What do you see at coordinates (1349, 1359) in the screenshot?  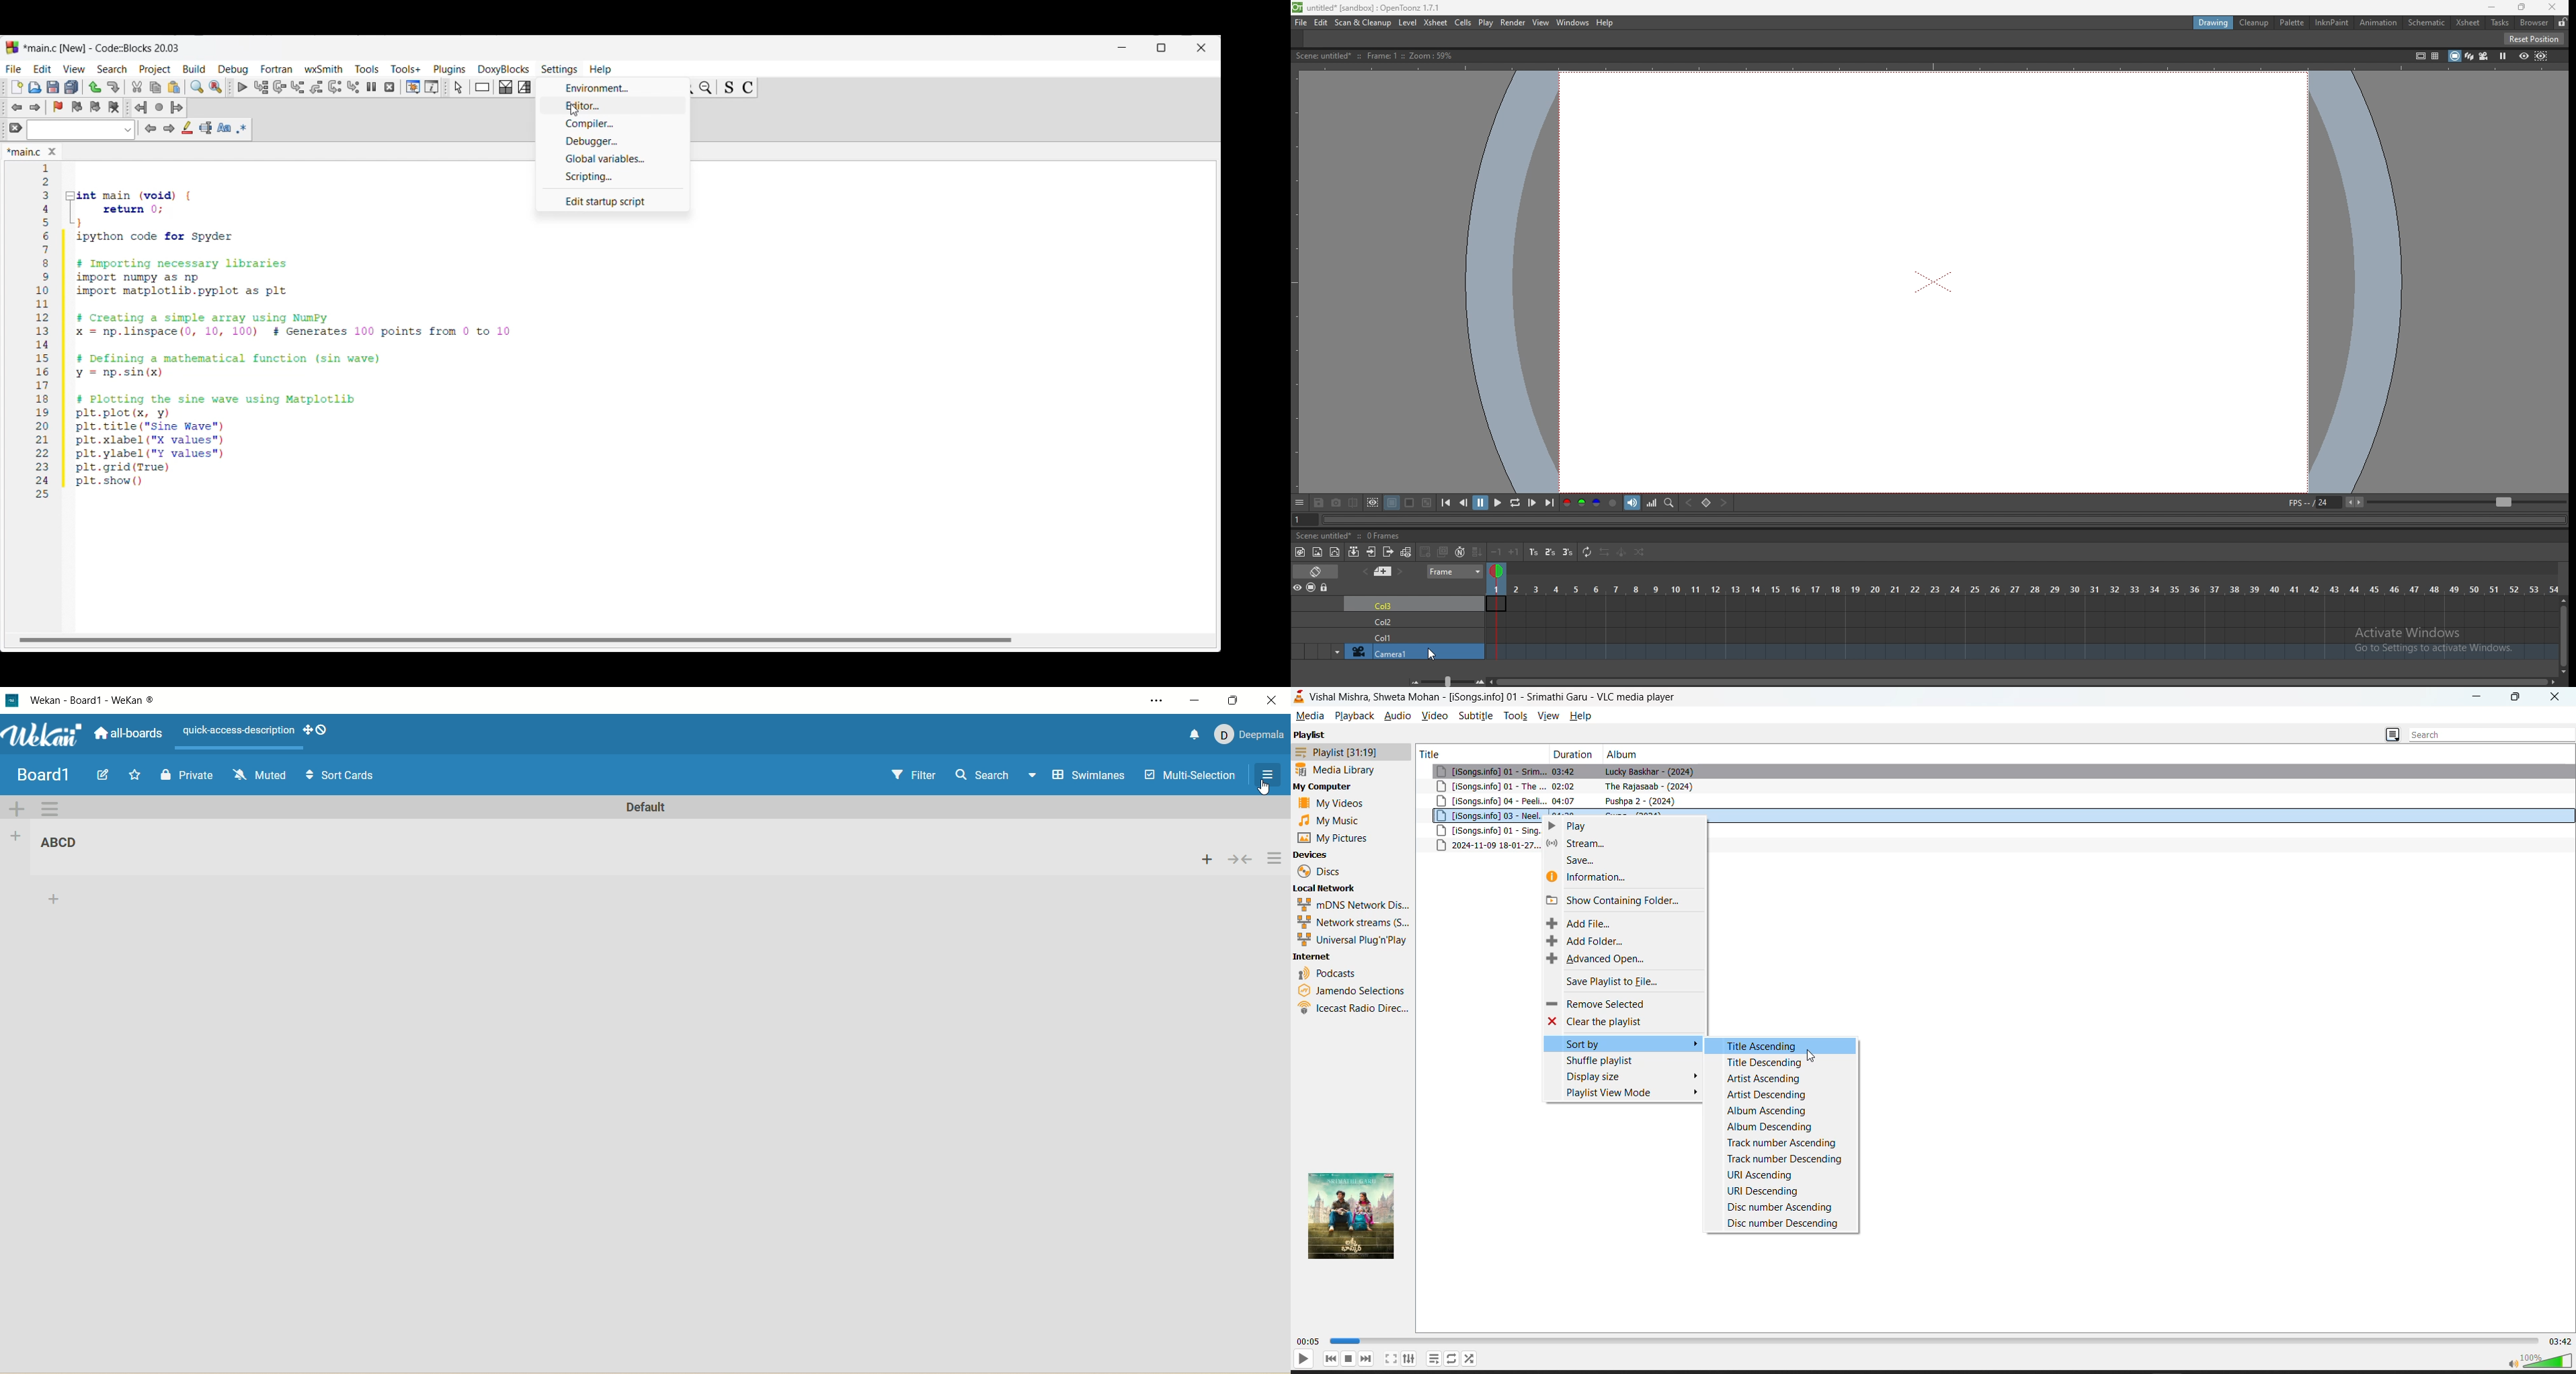 I see `stop` at bounding box center [1349, 1359].